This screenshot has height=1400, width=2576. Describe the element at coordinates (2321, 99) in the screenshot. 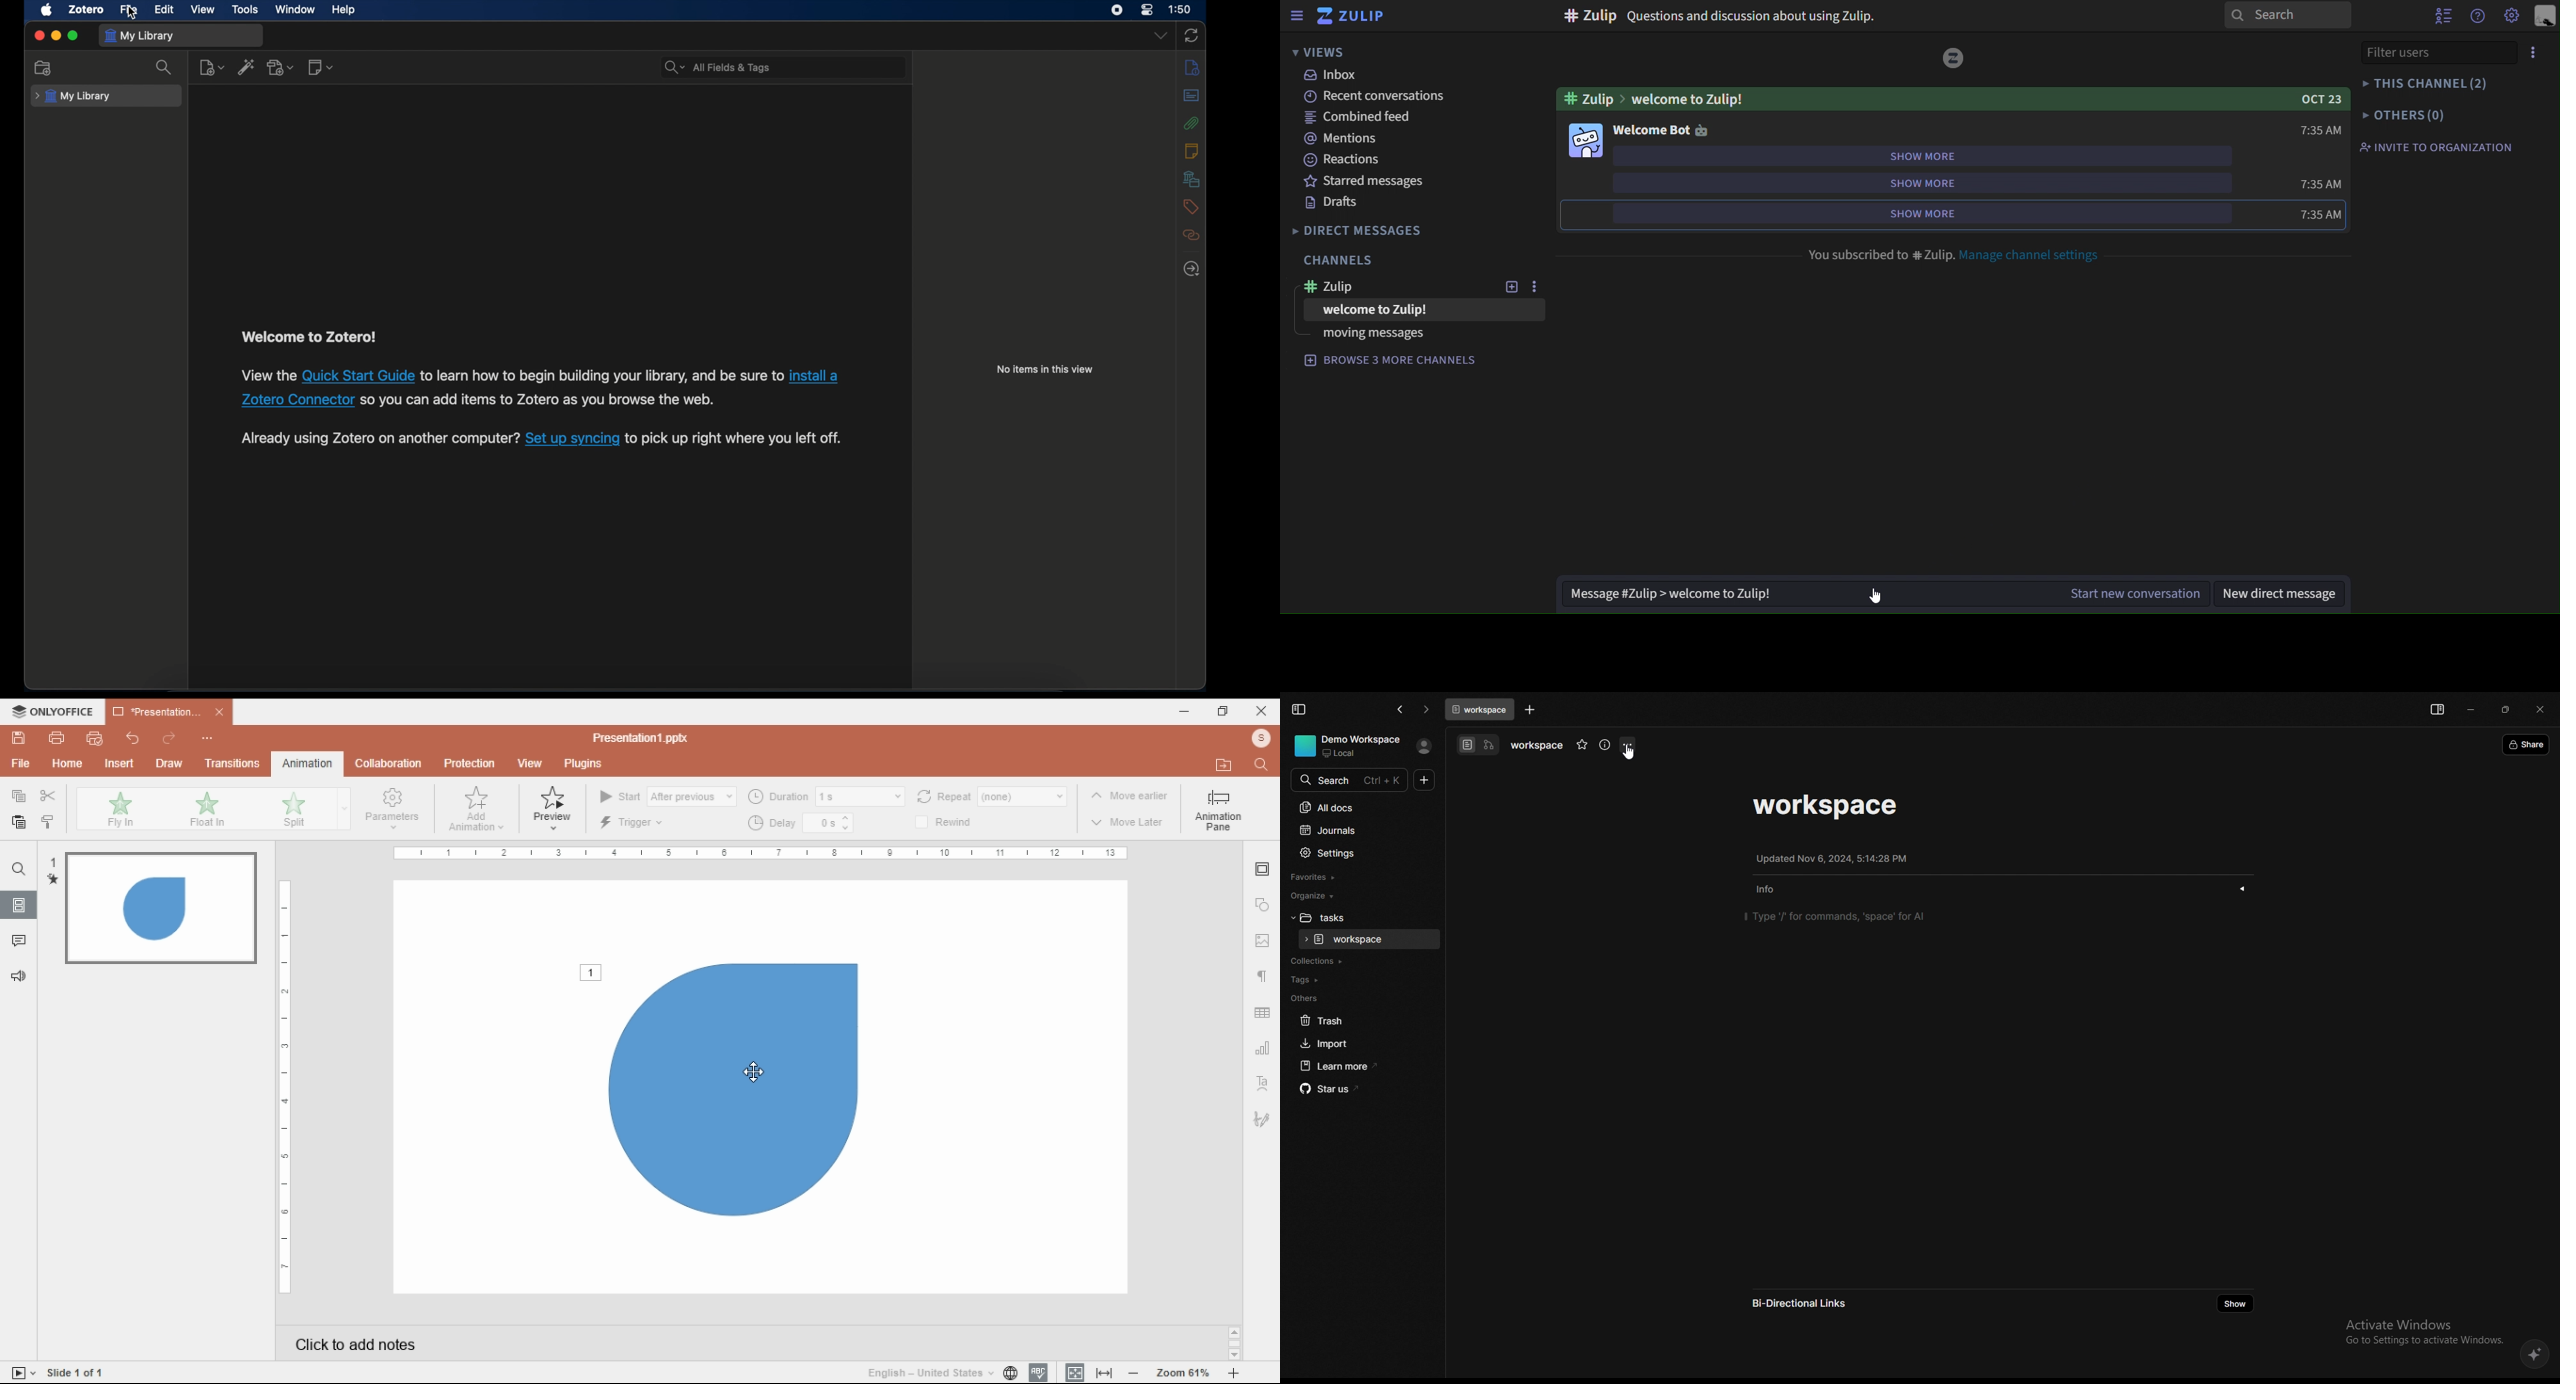

I see `Oct 23` at that location.